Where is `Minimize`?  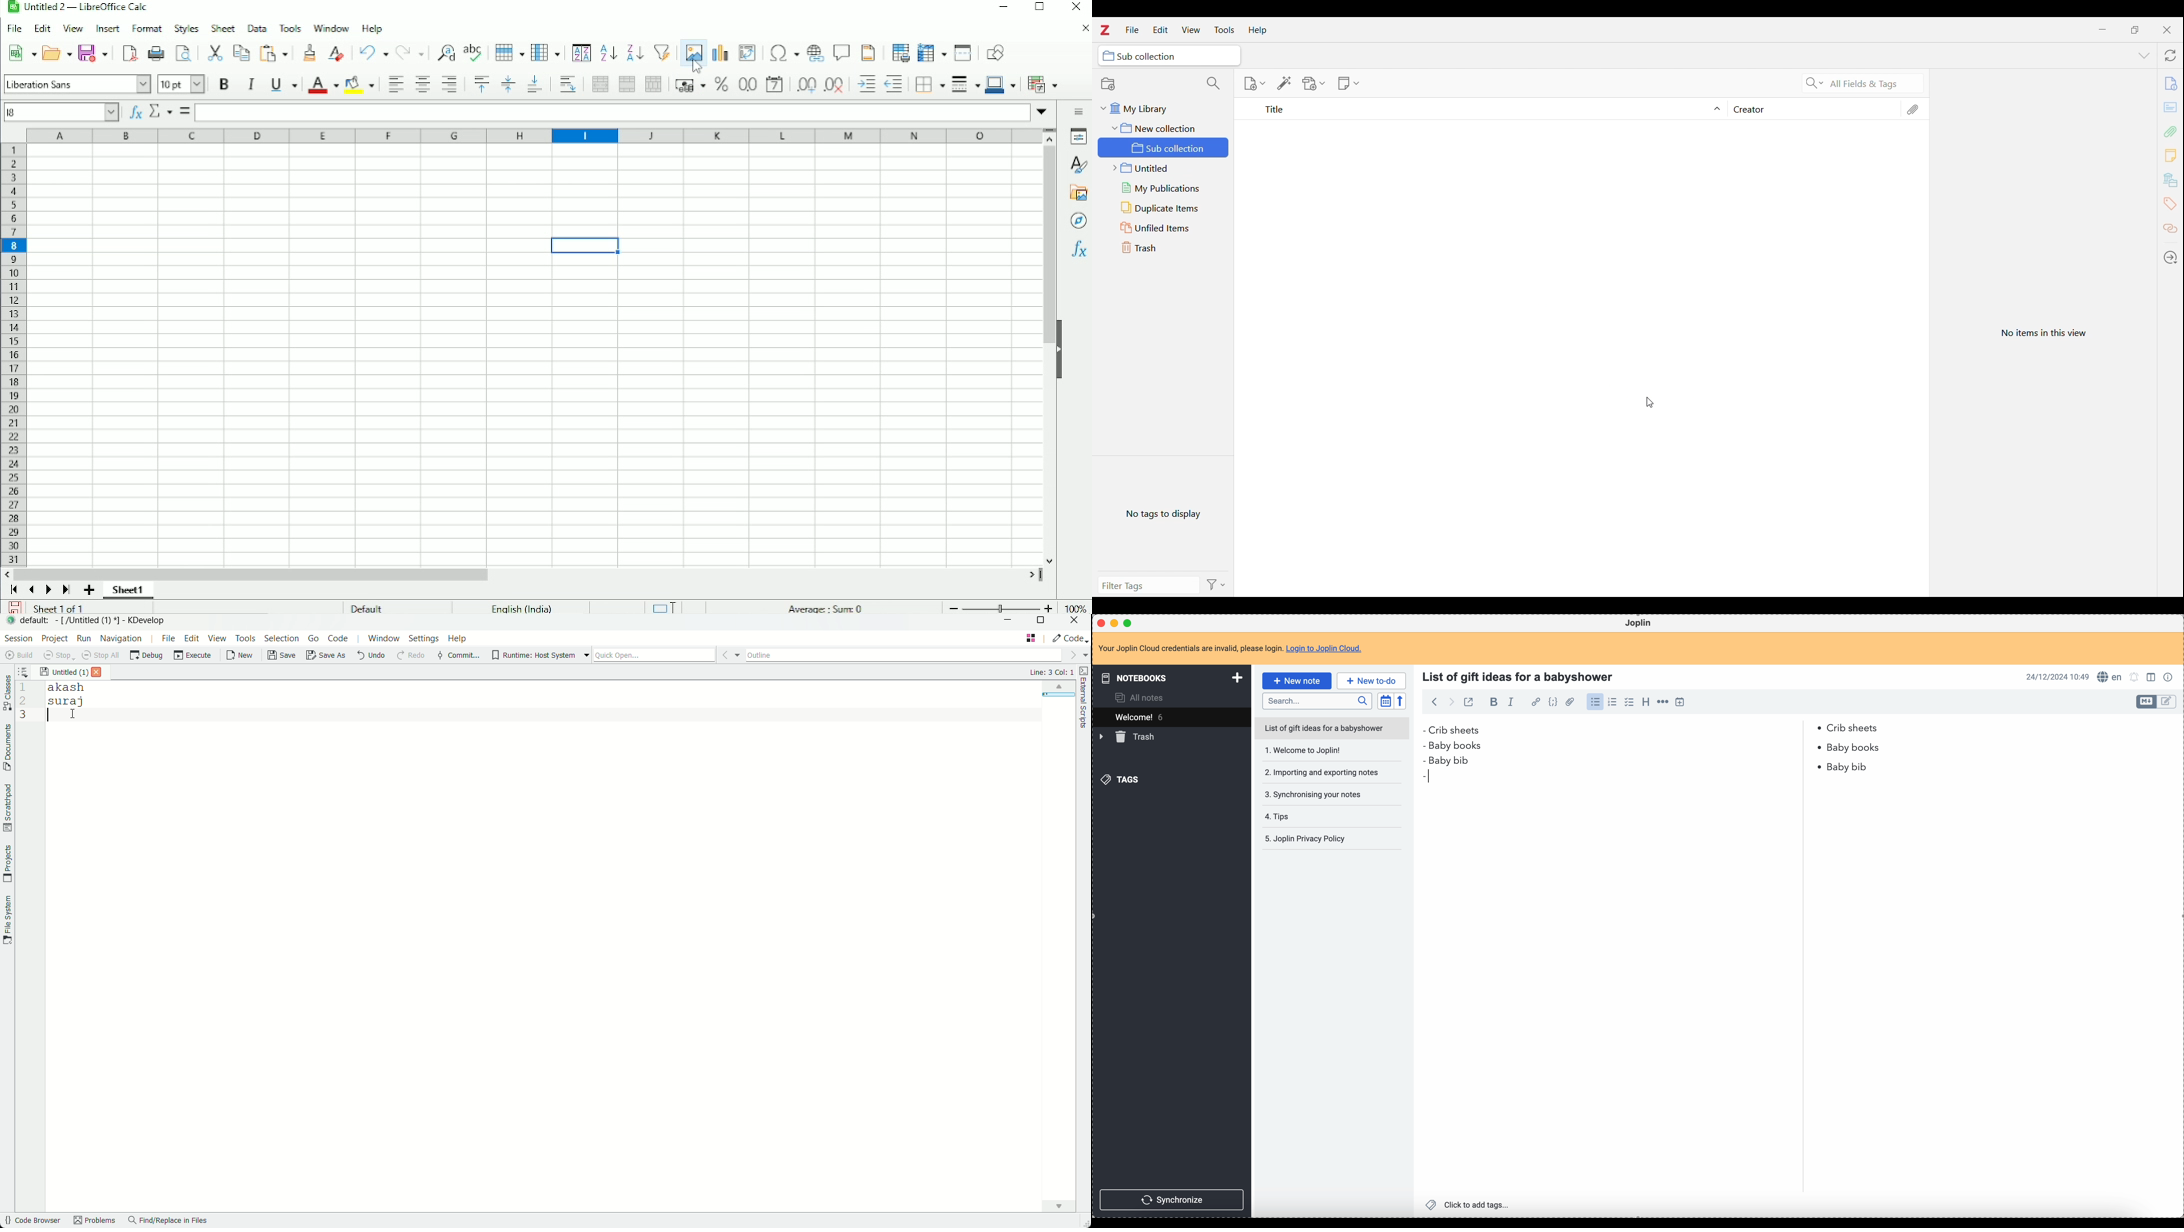
Minimize is located at coordinates (2102, 29).